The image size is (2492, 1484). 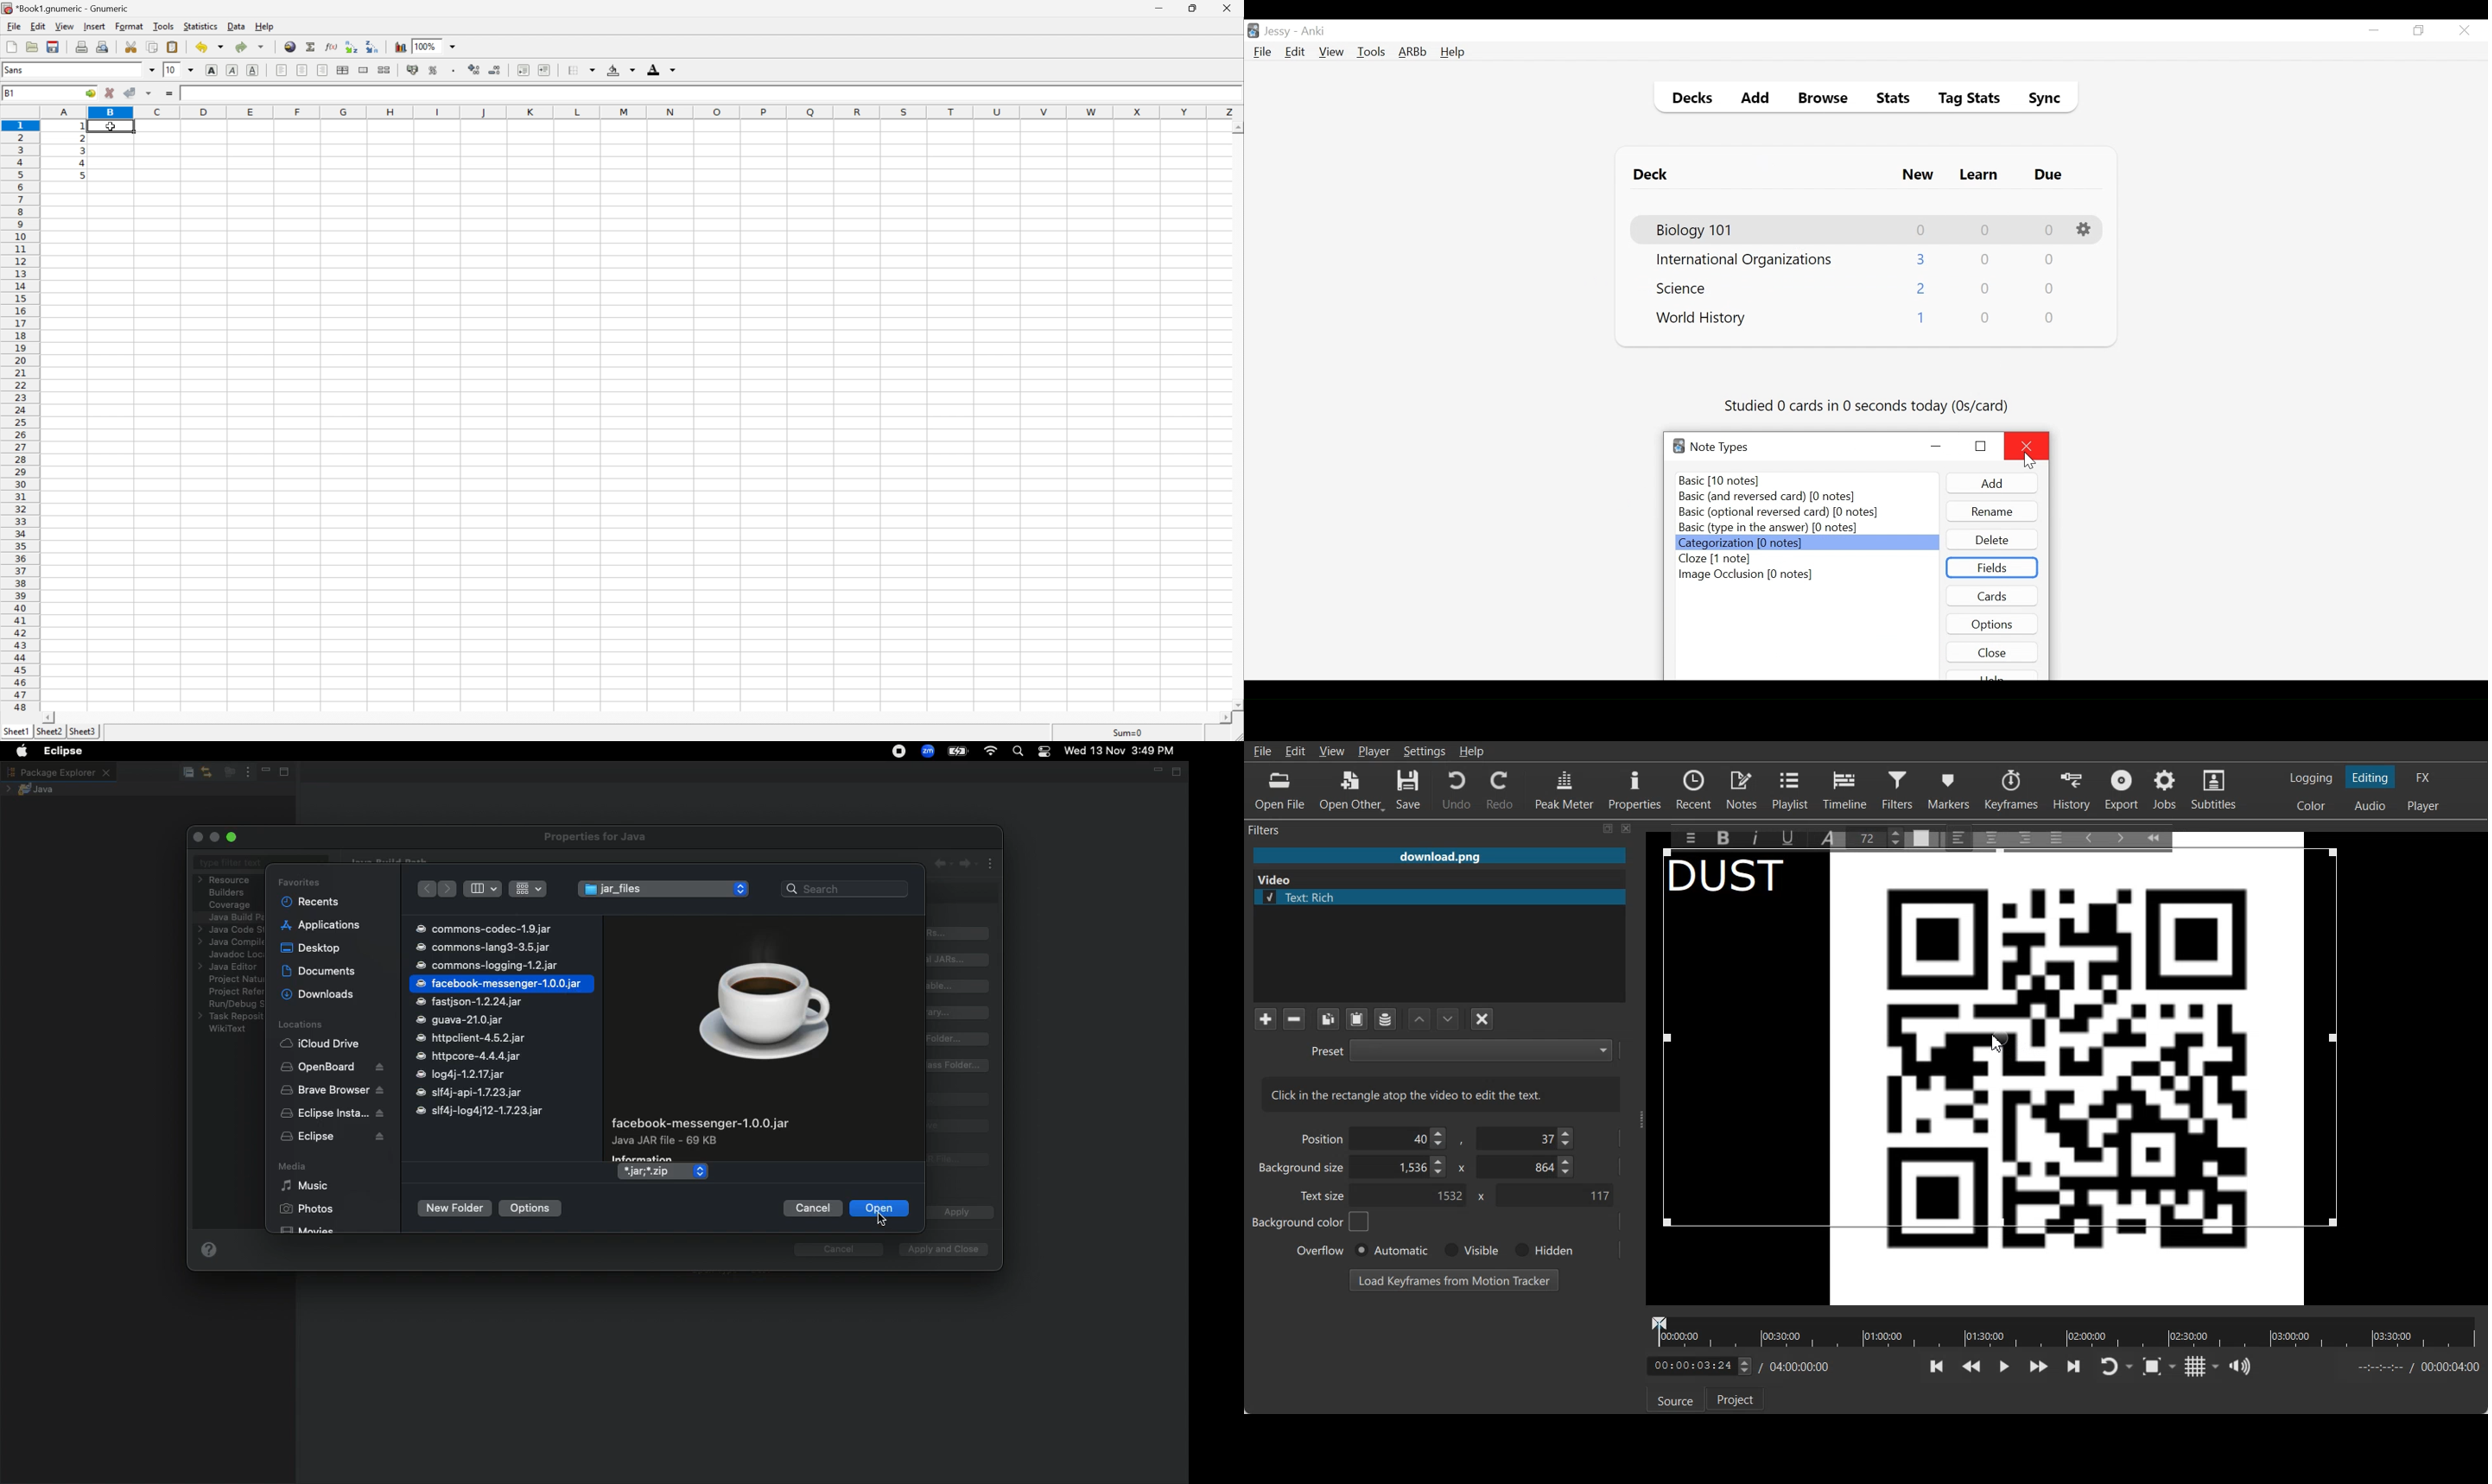 What do you see at coordinates (1879, 837) in the screenshot?
I see `Text Size` at bounding box center [1879, 837].